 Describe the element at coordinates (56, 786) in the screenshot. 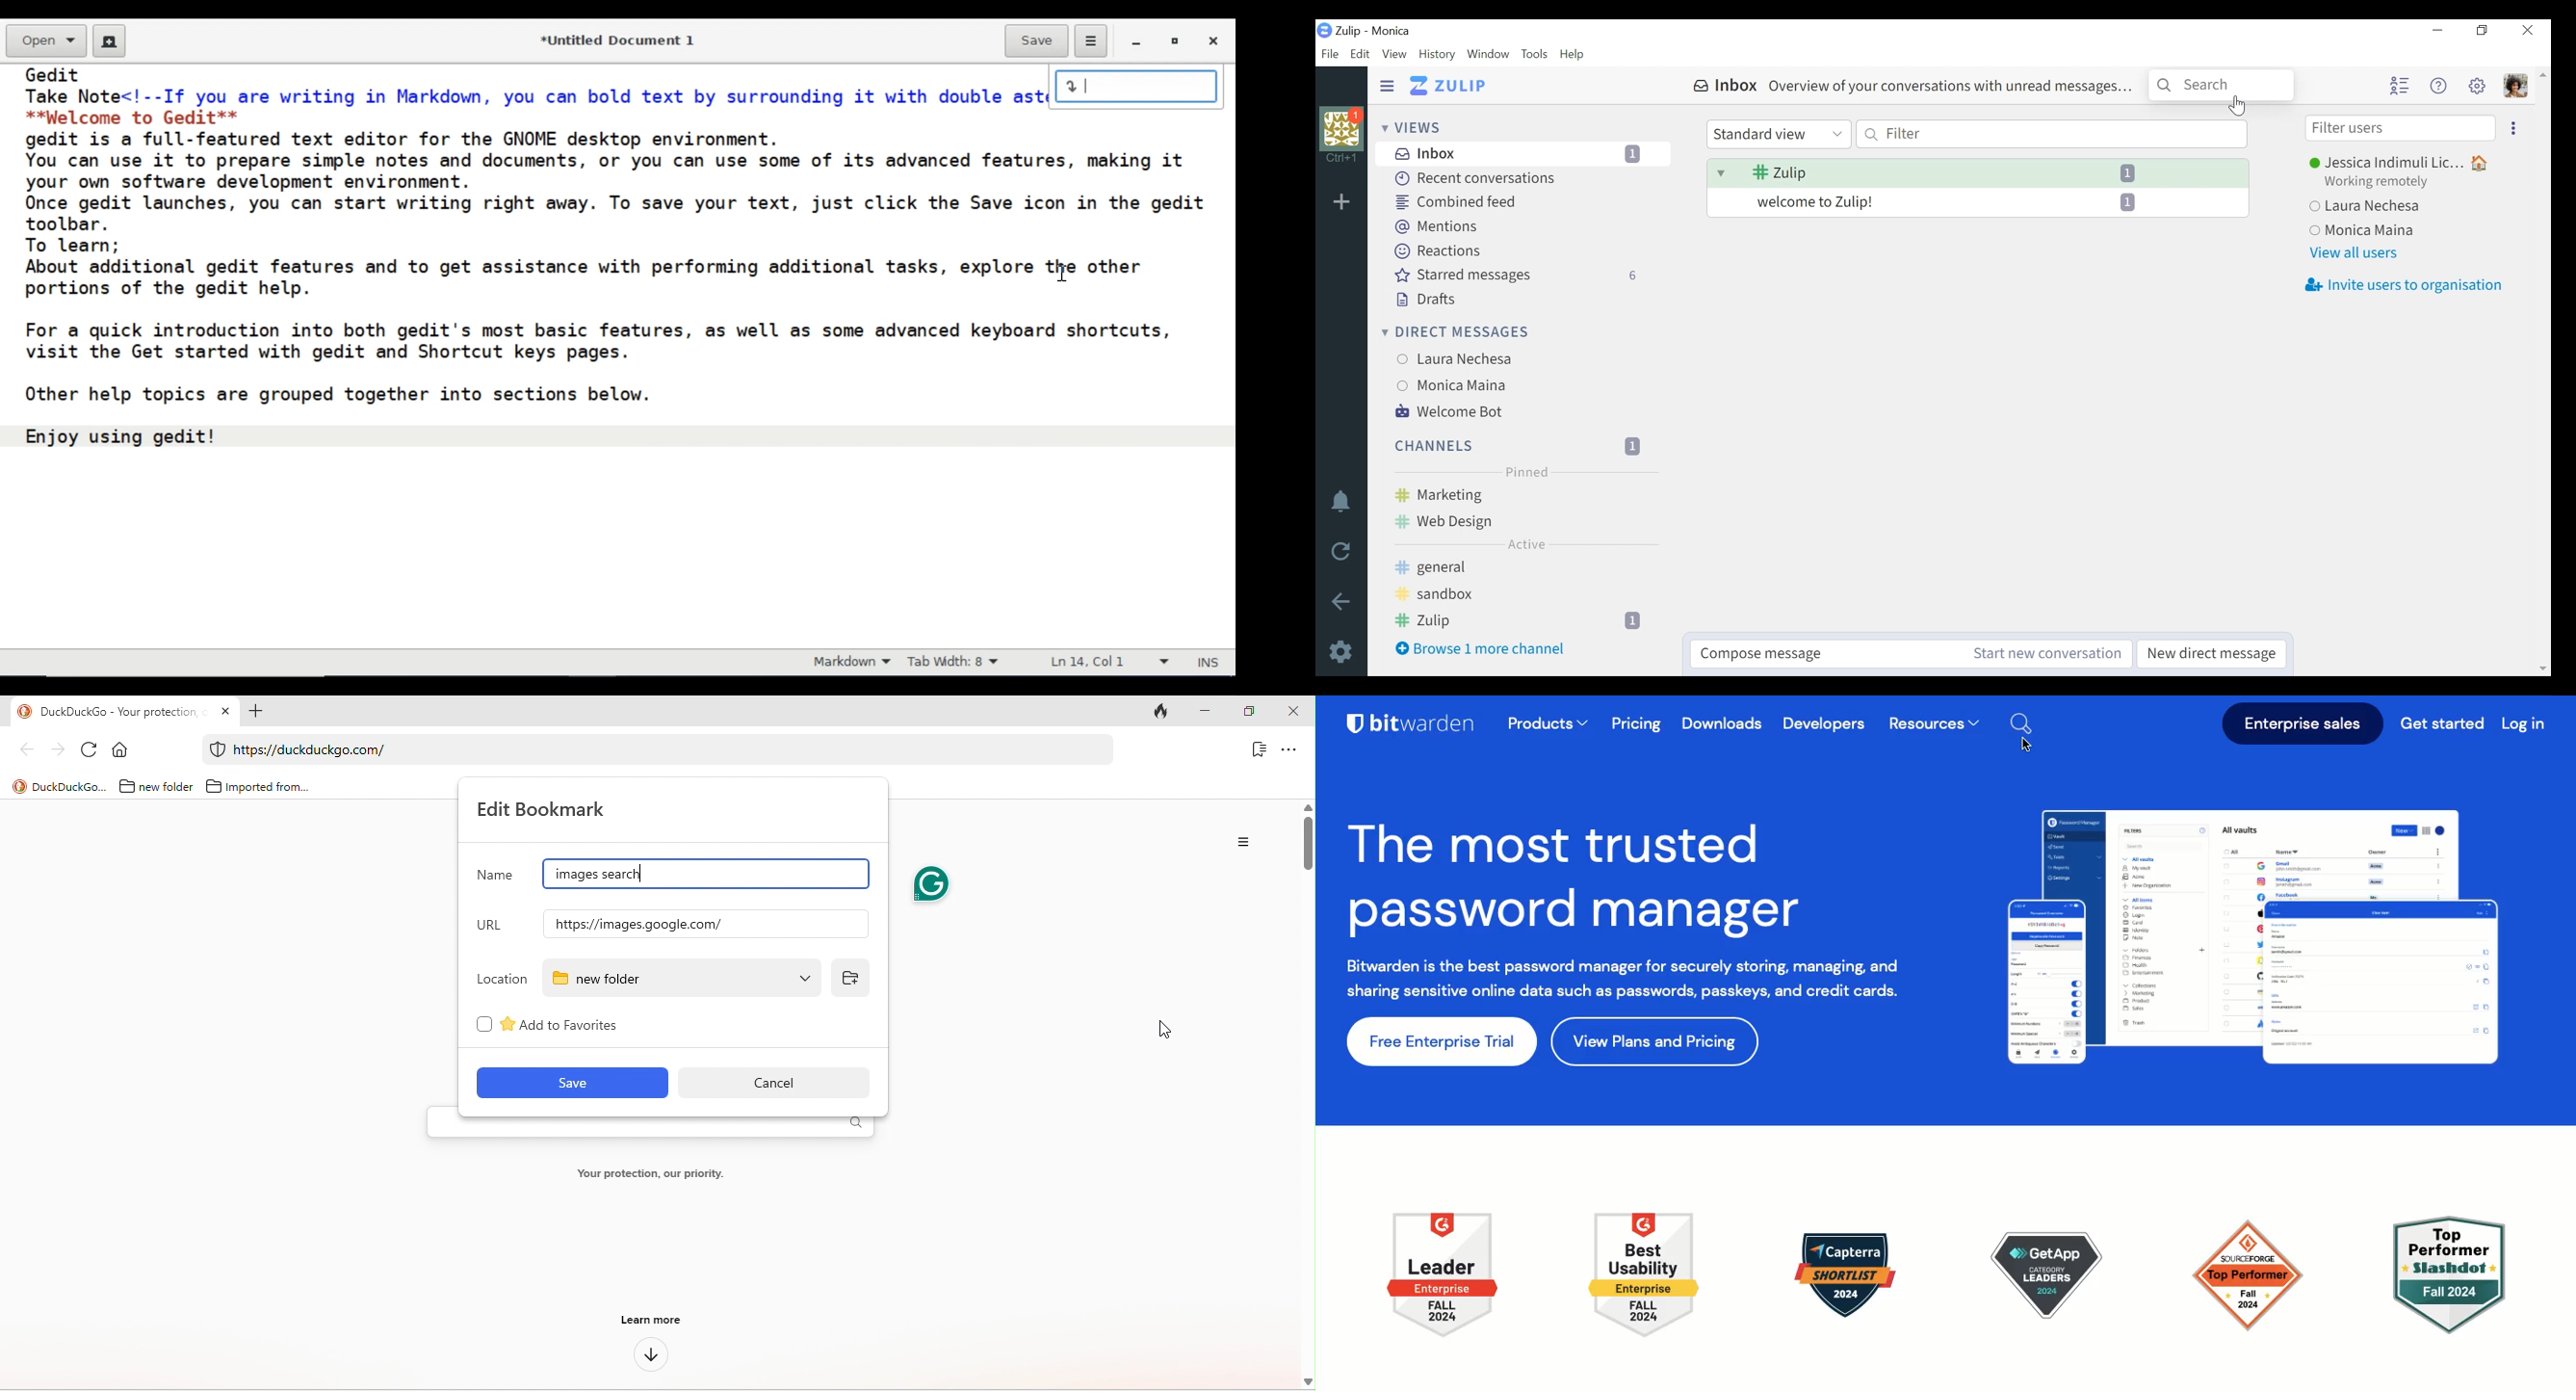

I see `title` at that location.